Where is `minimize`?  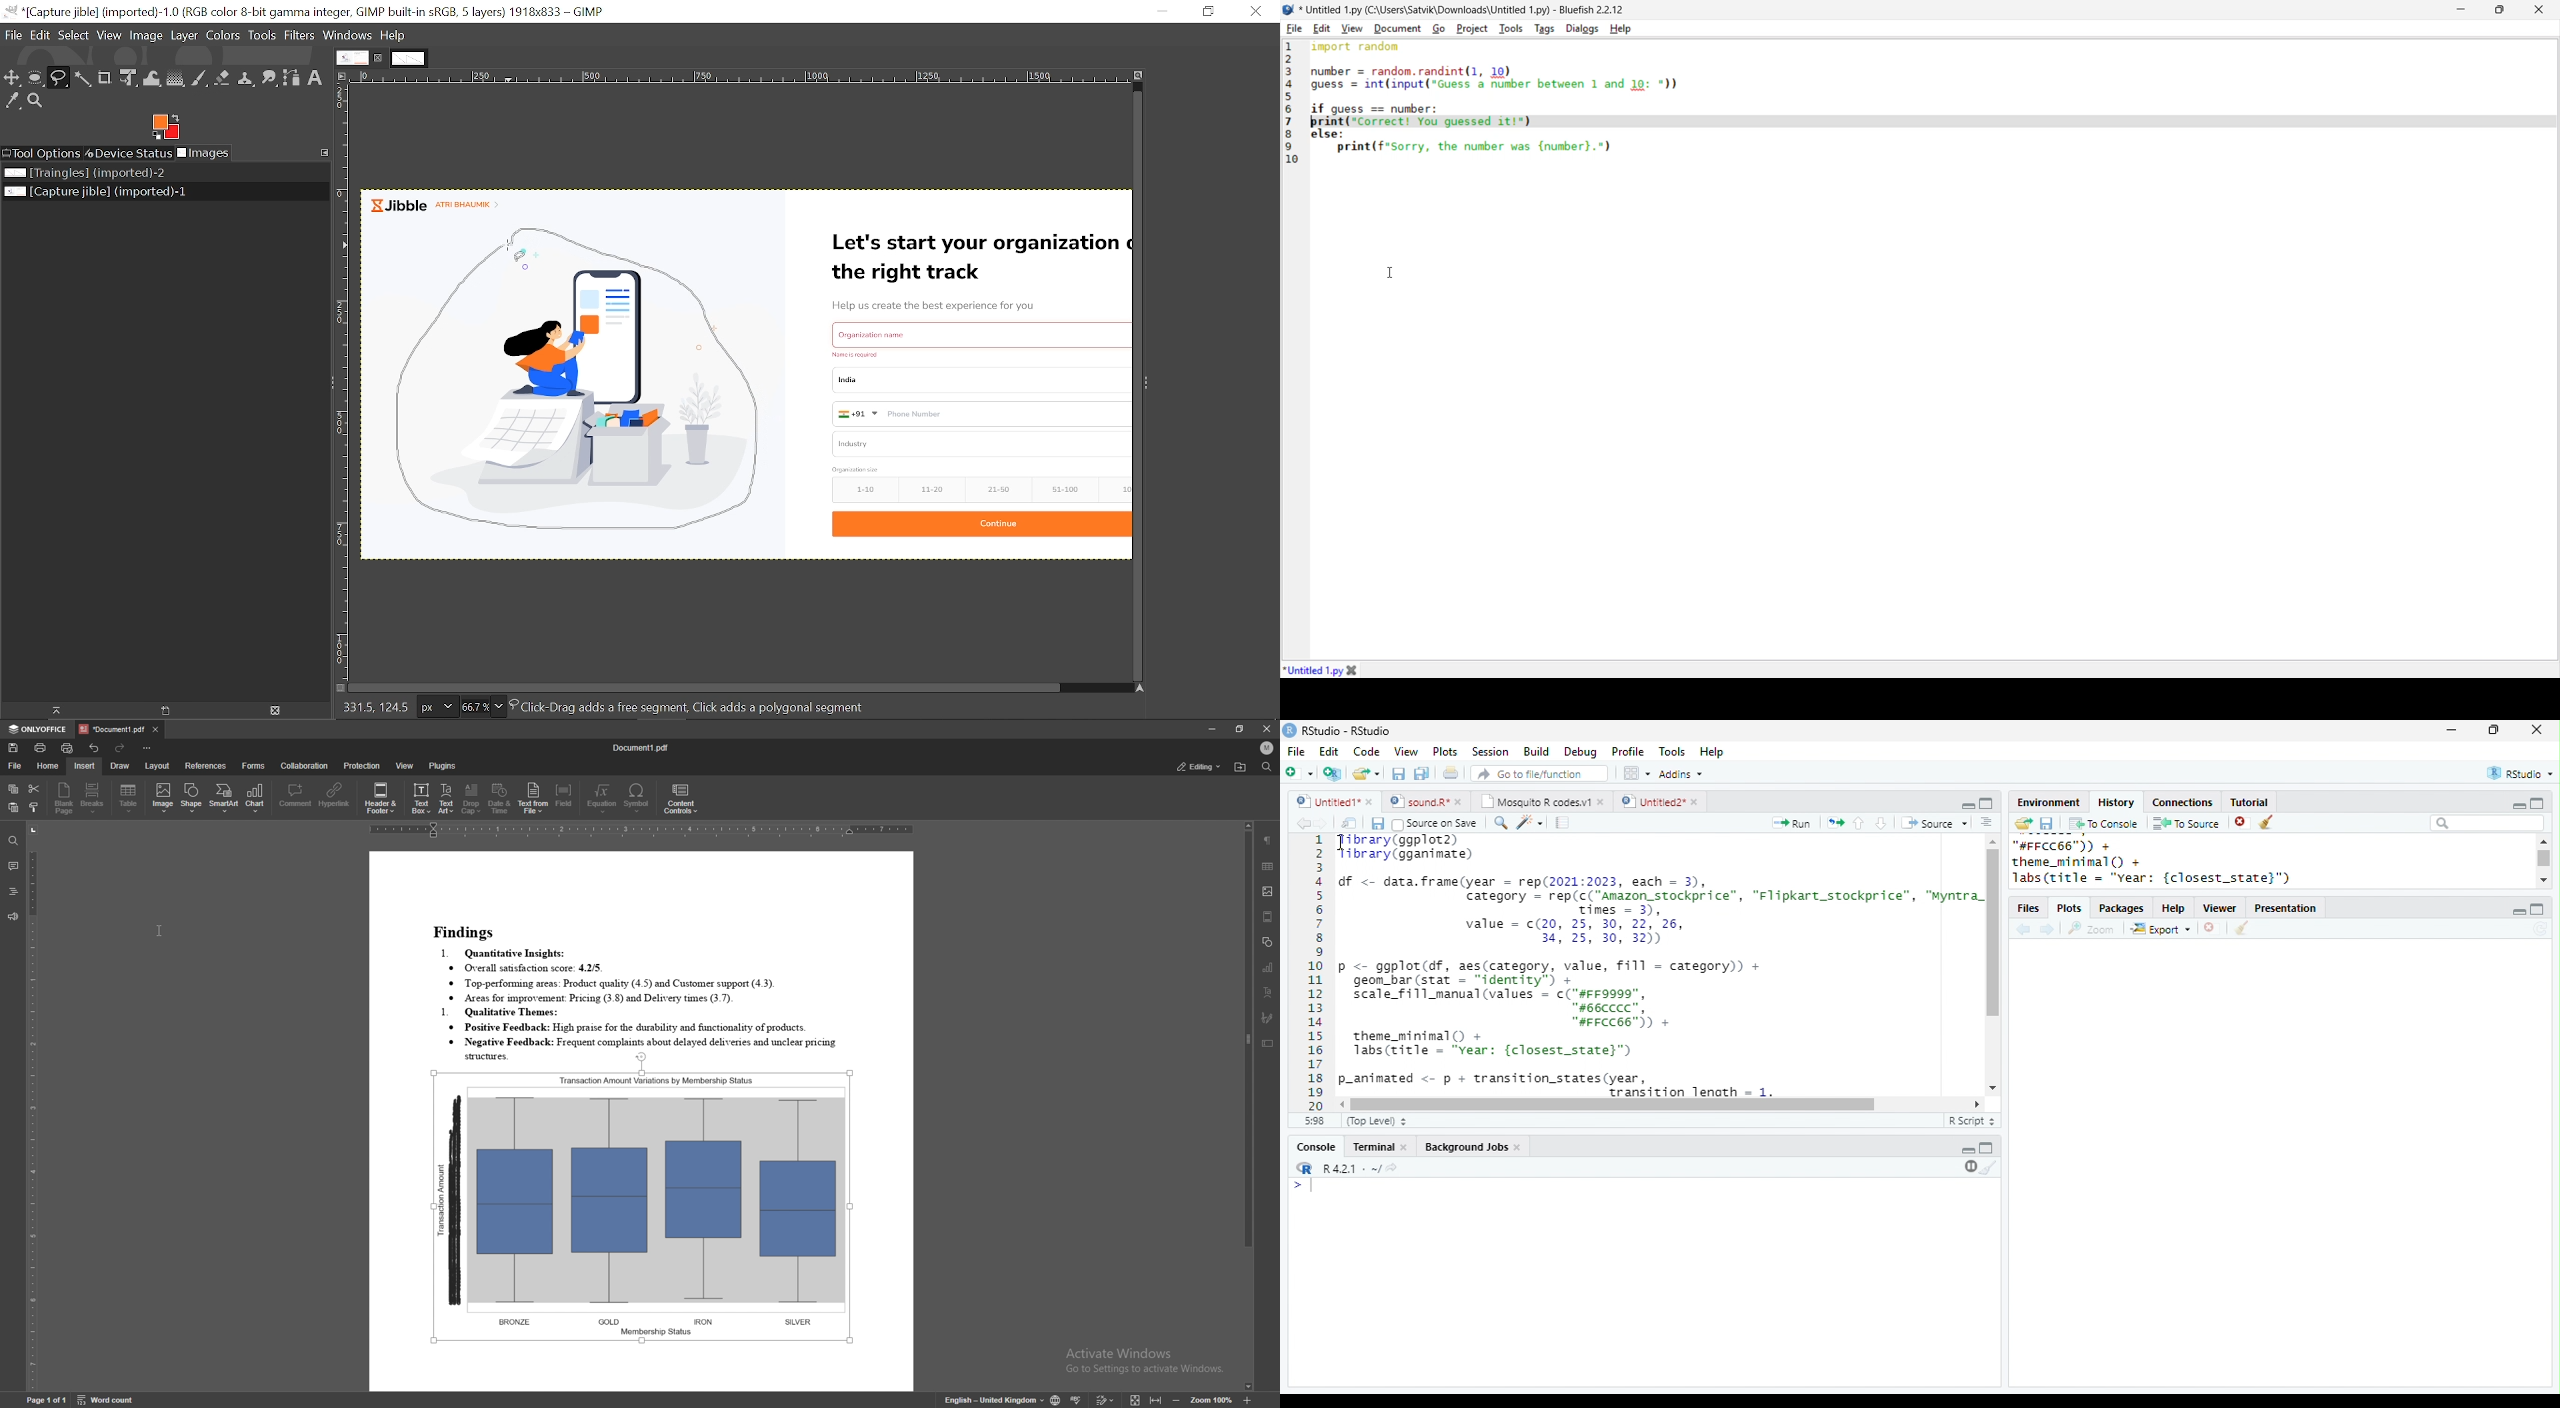 minimize is located at coordinates (1969, 806).